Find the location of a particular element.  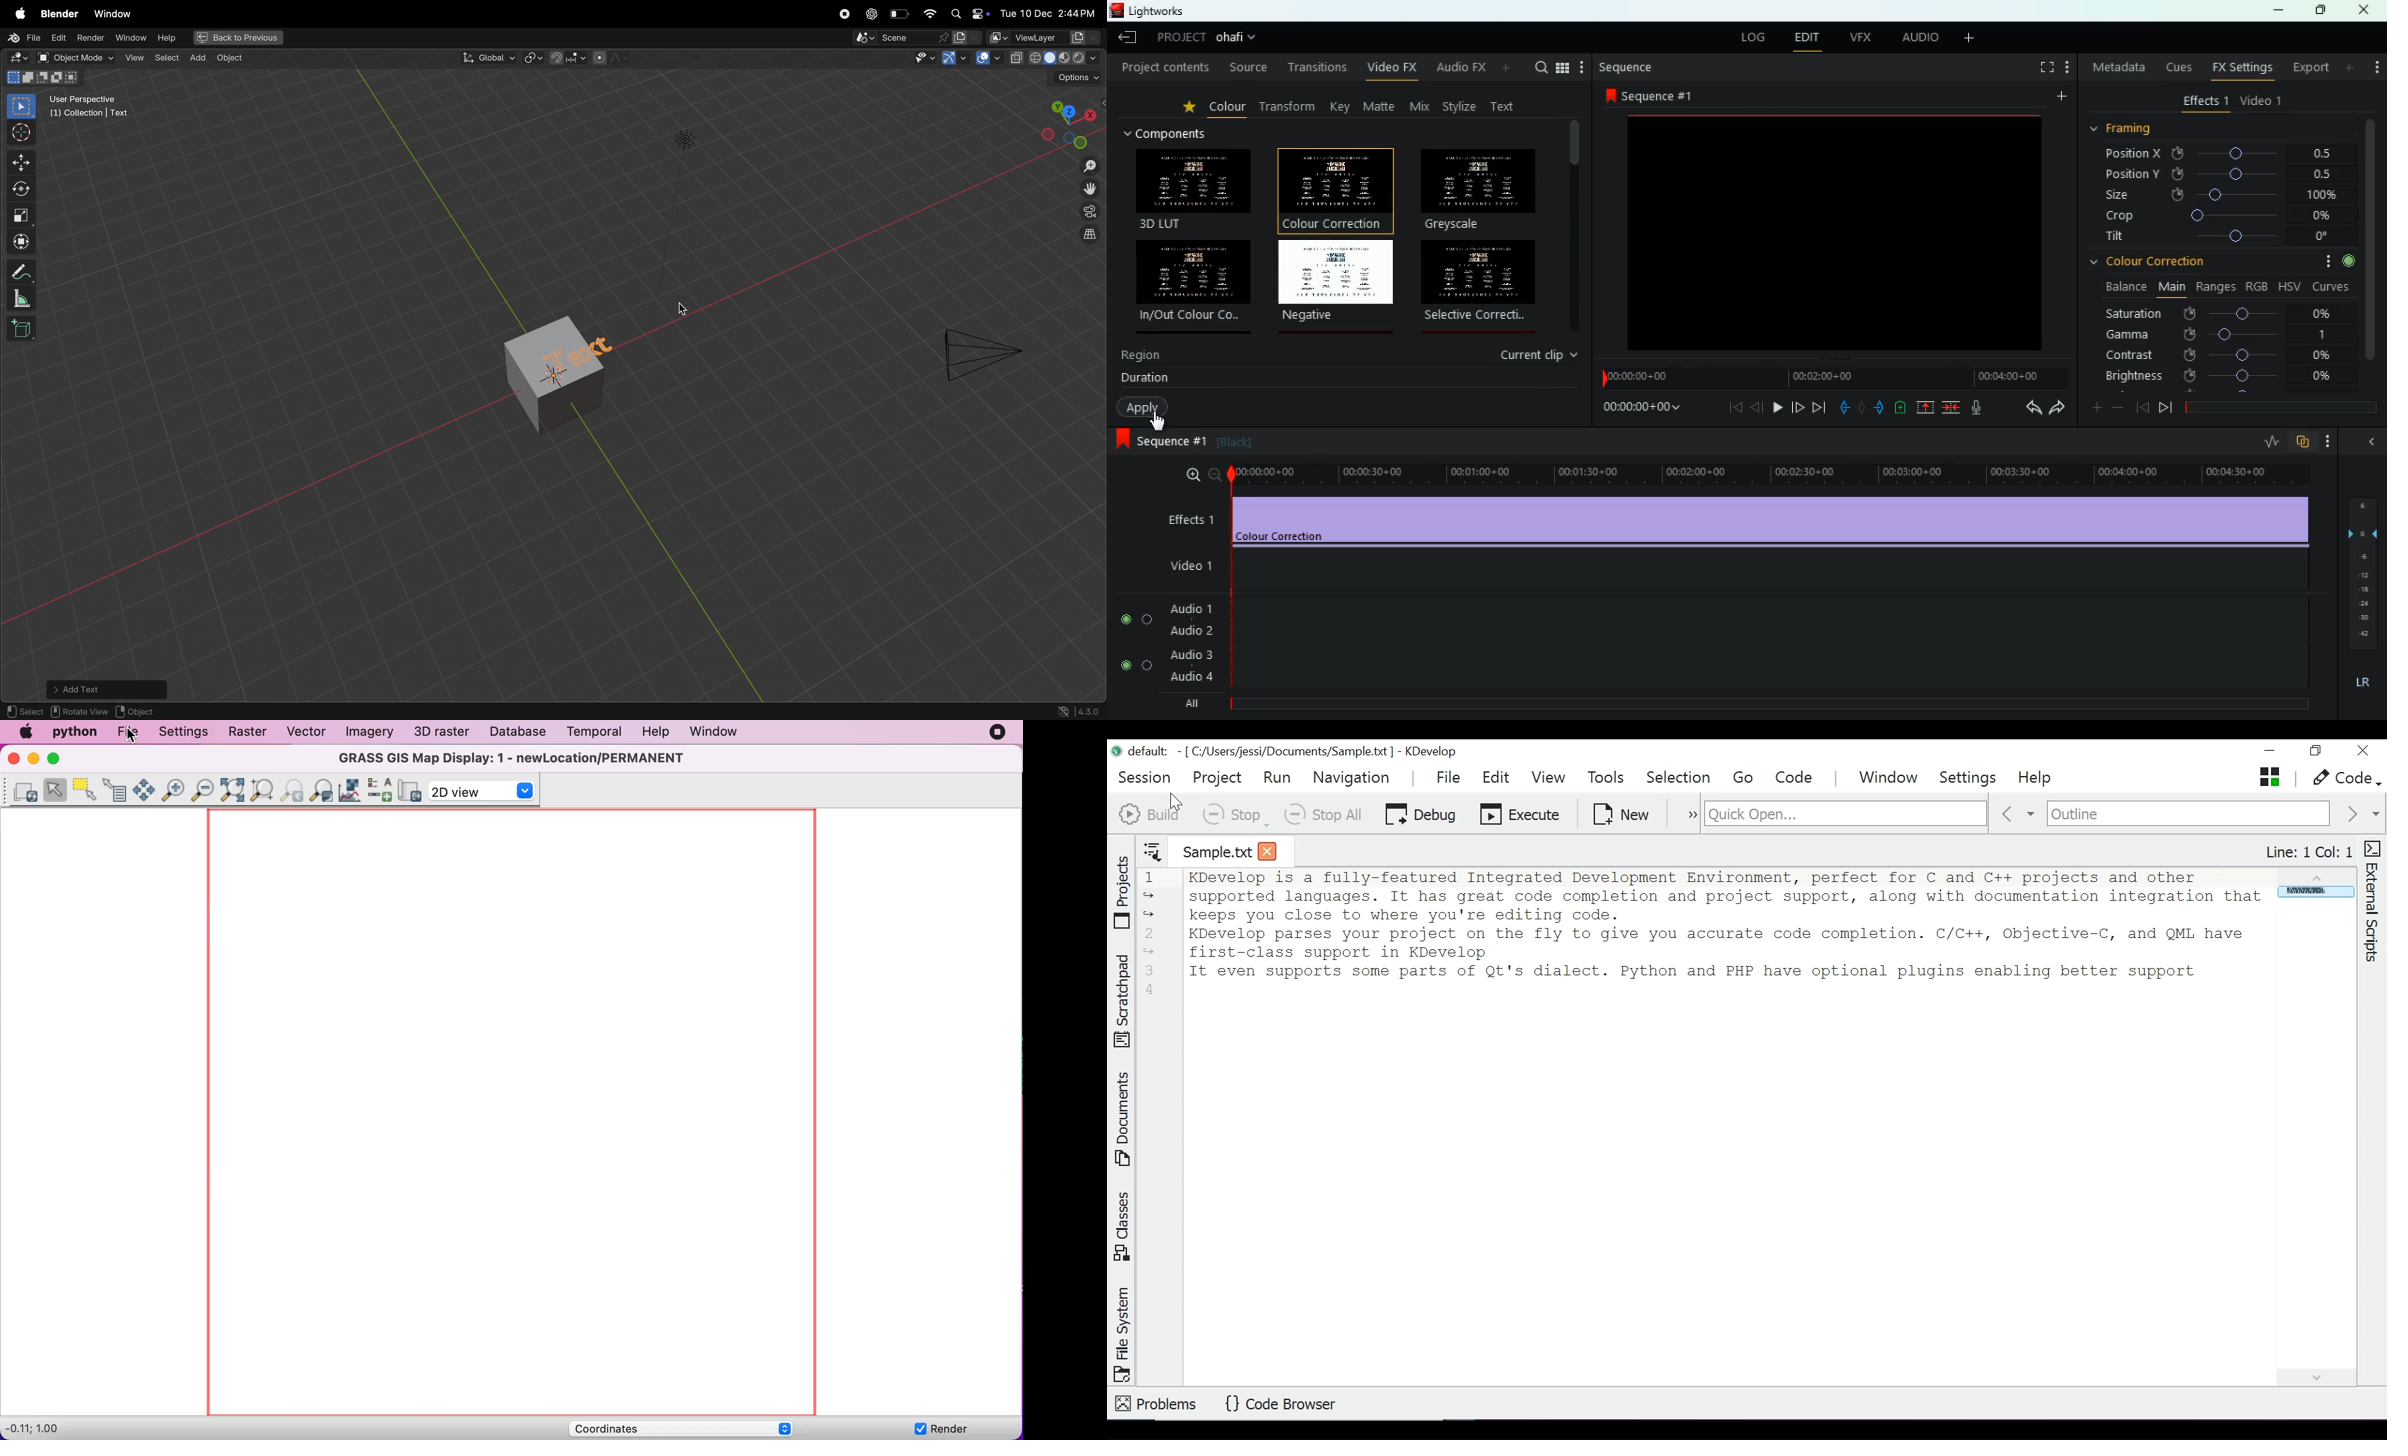

components is located at coordinates (1175, 133).